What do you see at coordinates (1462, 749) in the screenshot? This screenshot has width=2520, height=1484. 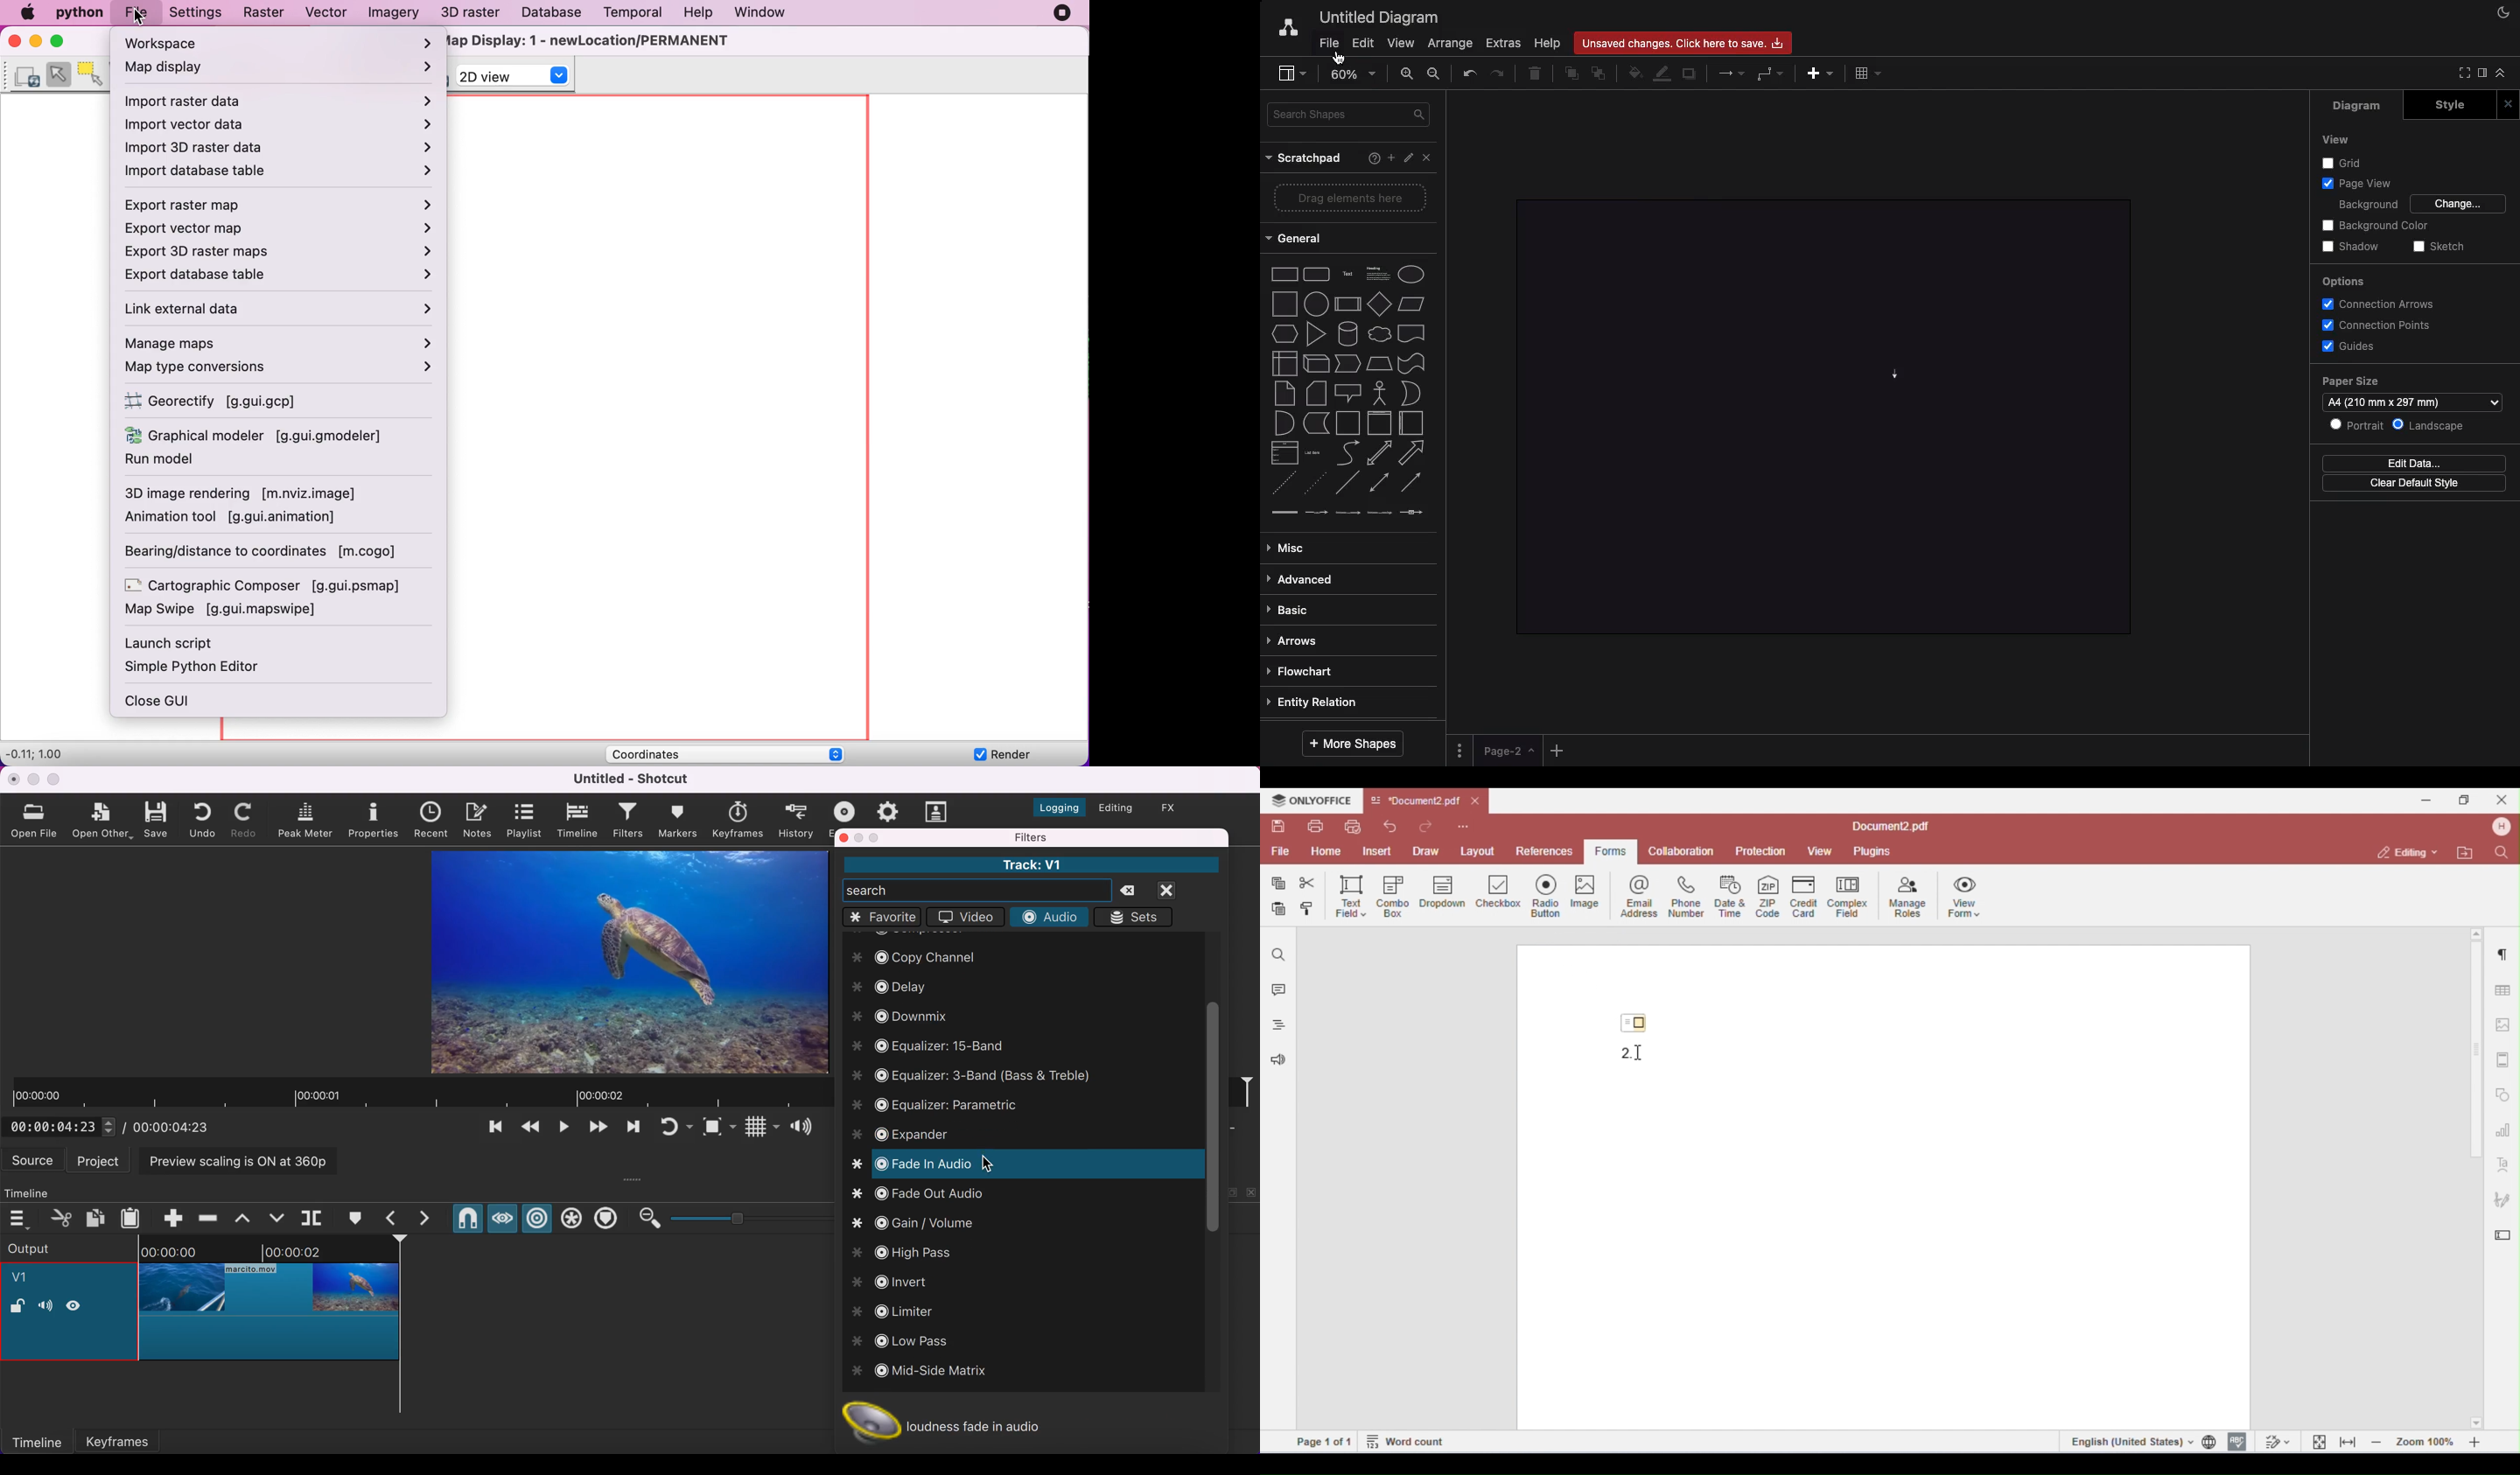 I see `Options` at bounding box center [1462, 749].